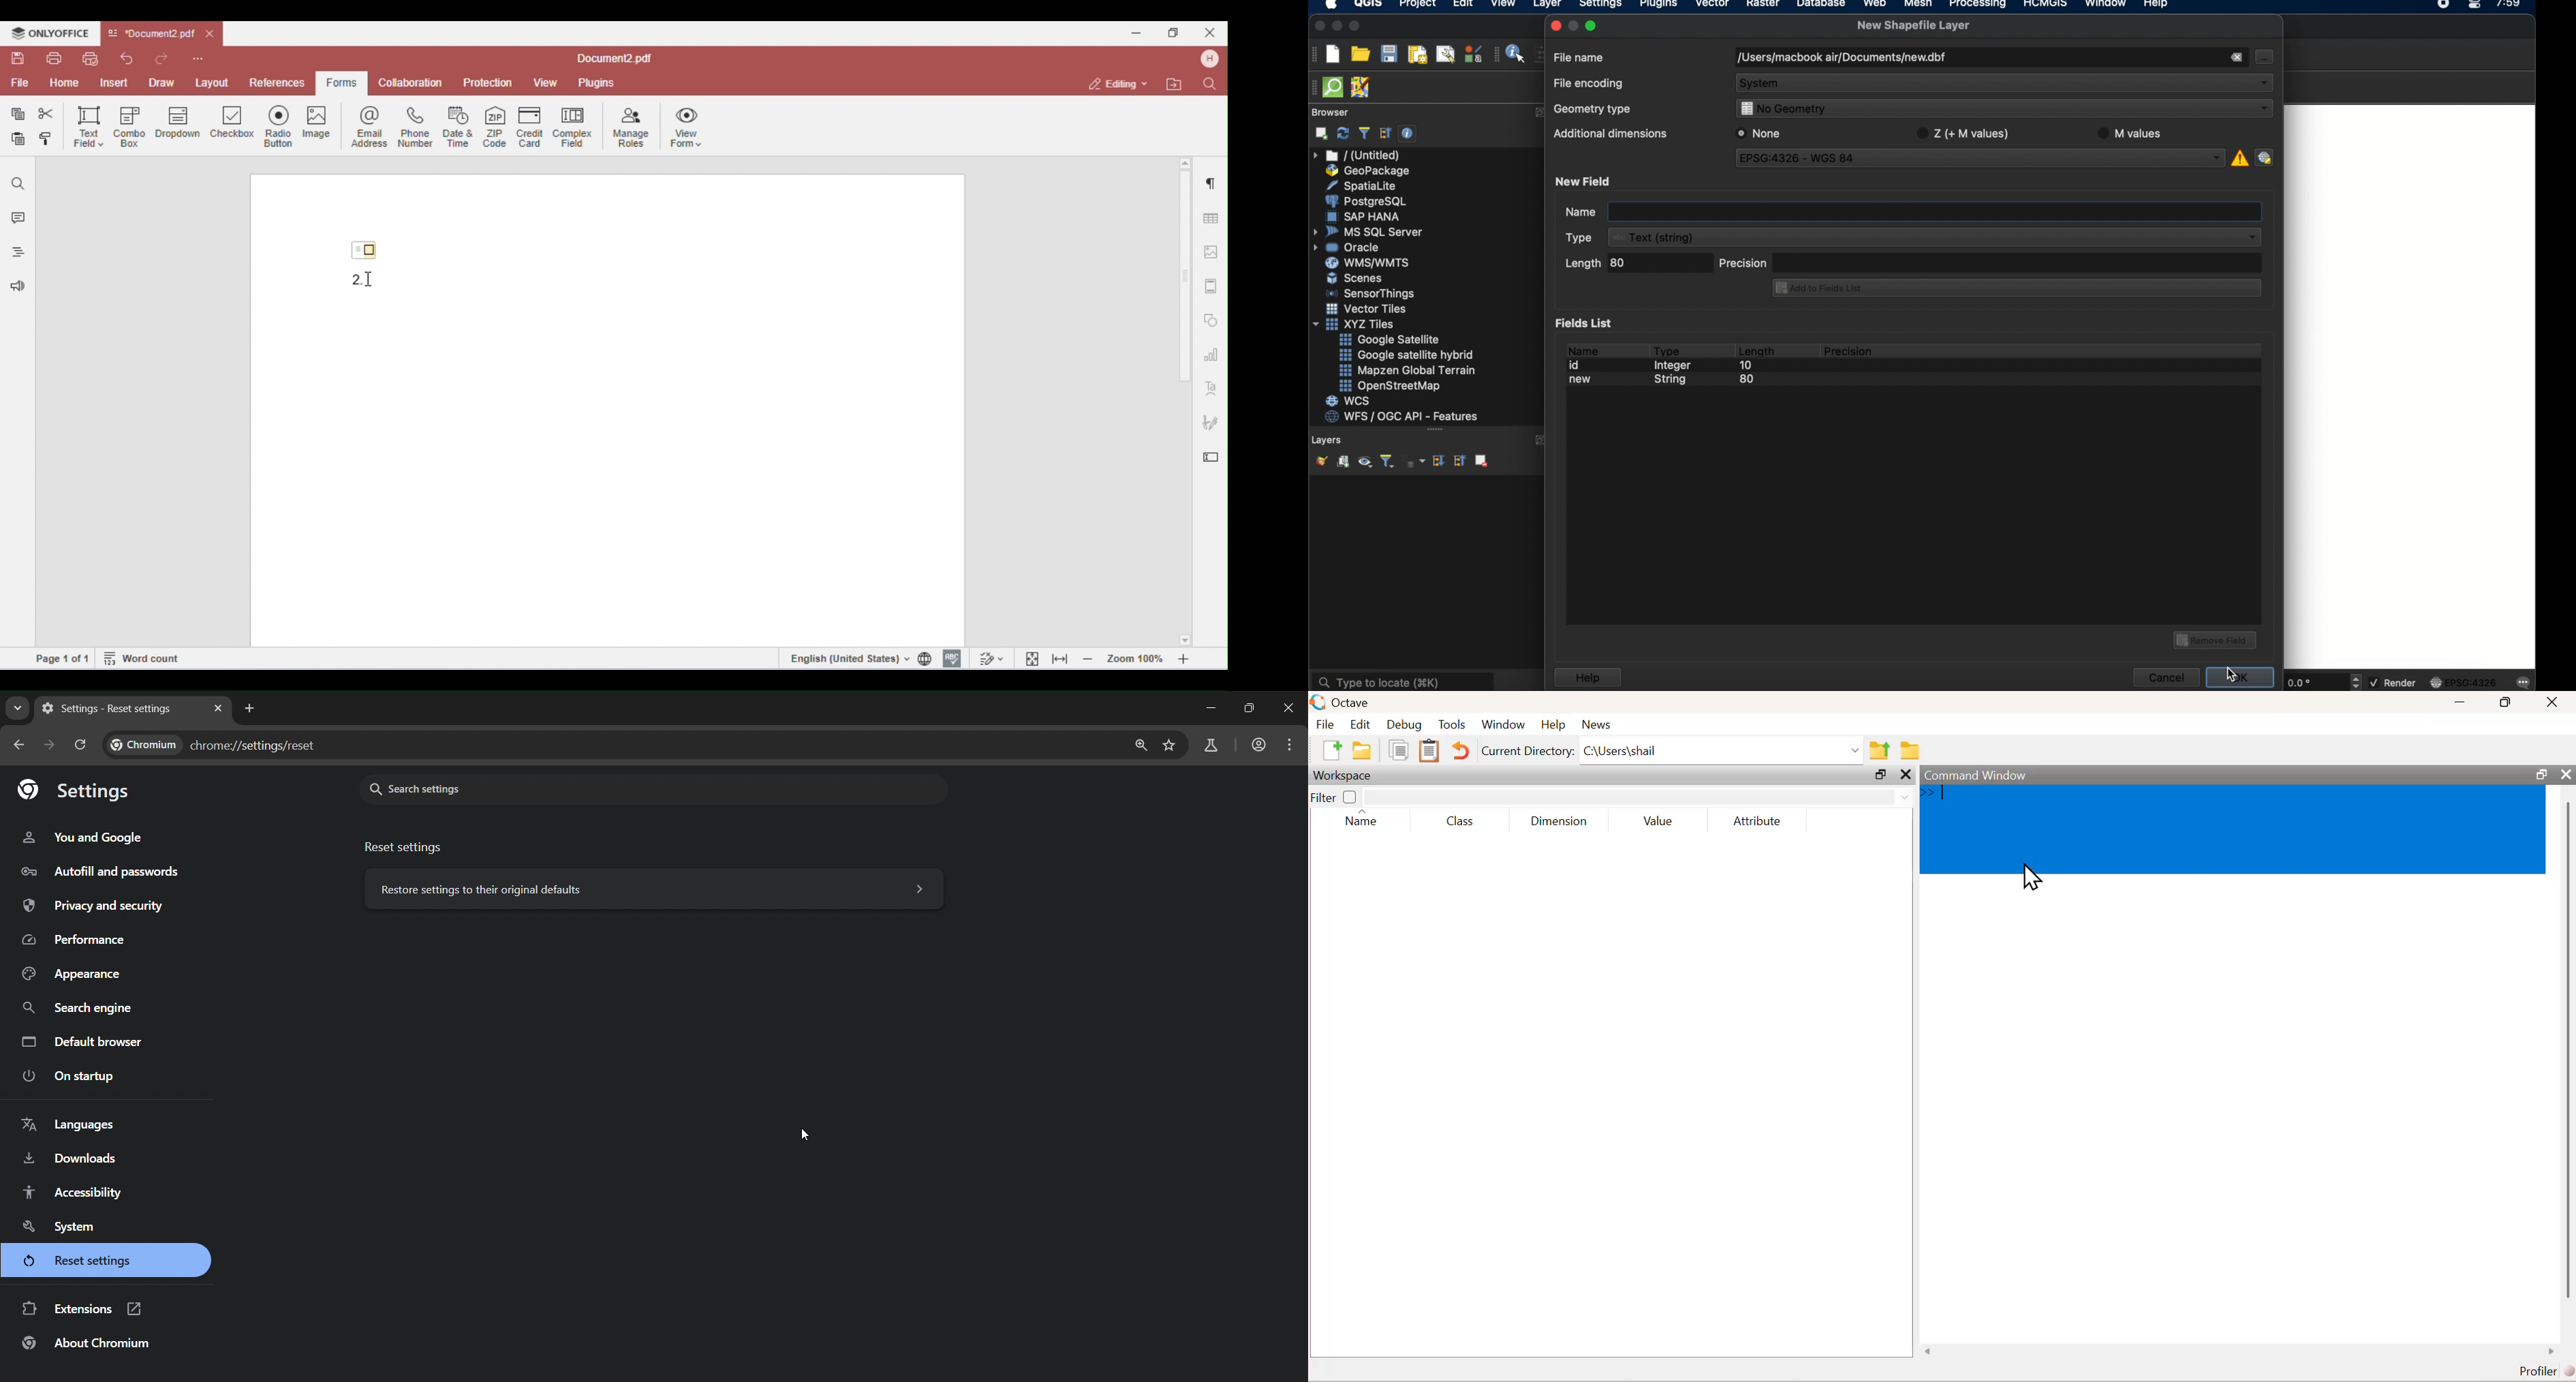 Image resolution: width=2576 pixels, height=1400 pixels. I want to click on news, so click(1599, 725).